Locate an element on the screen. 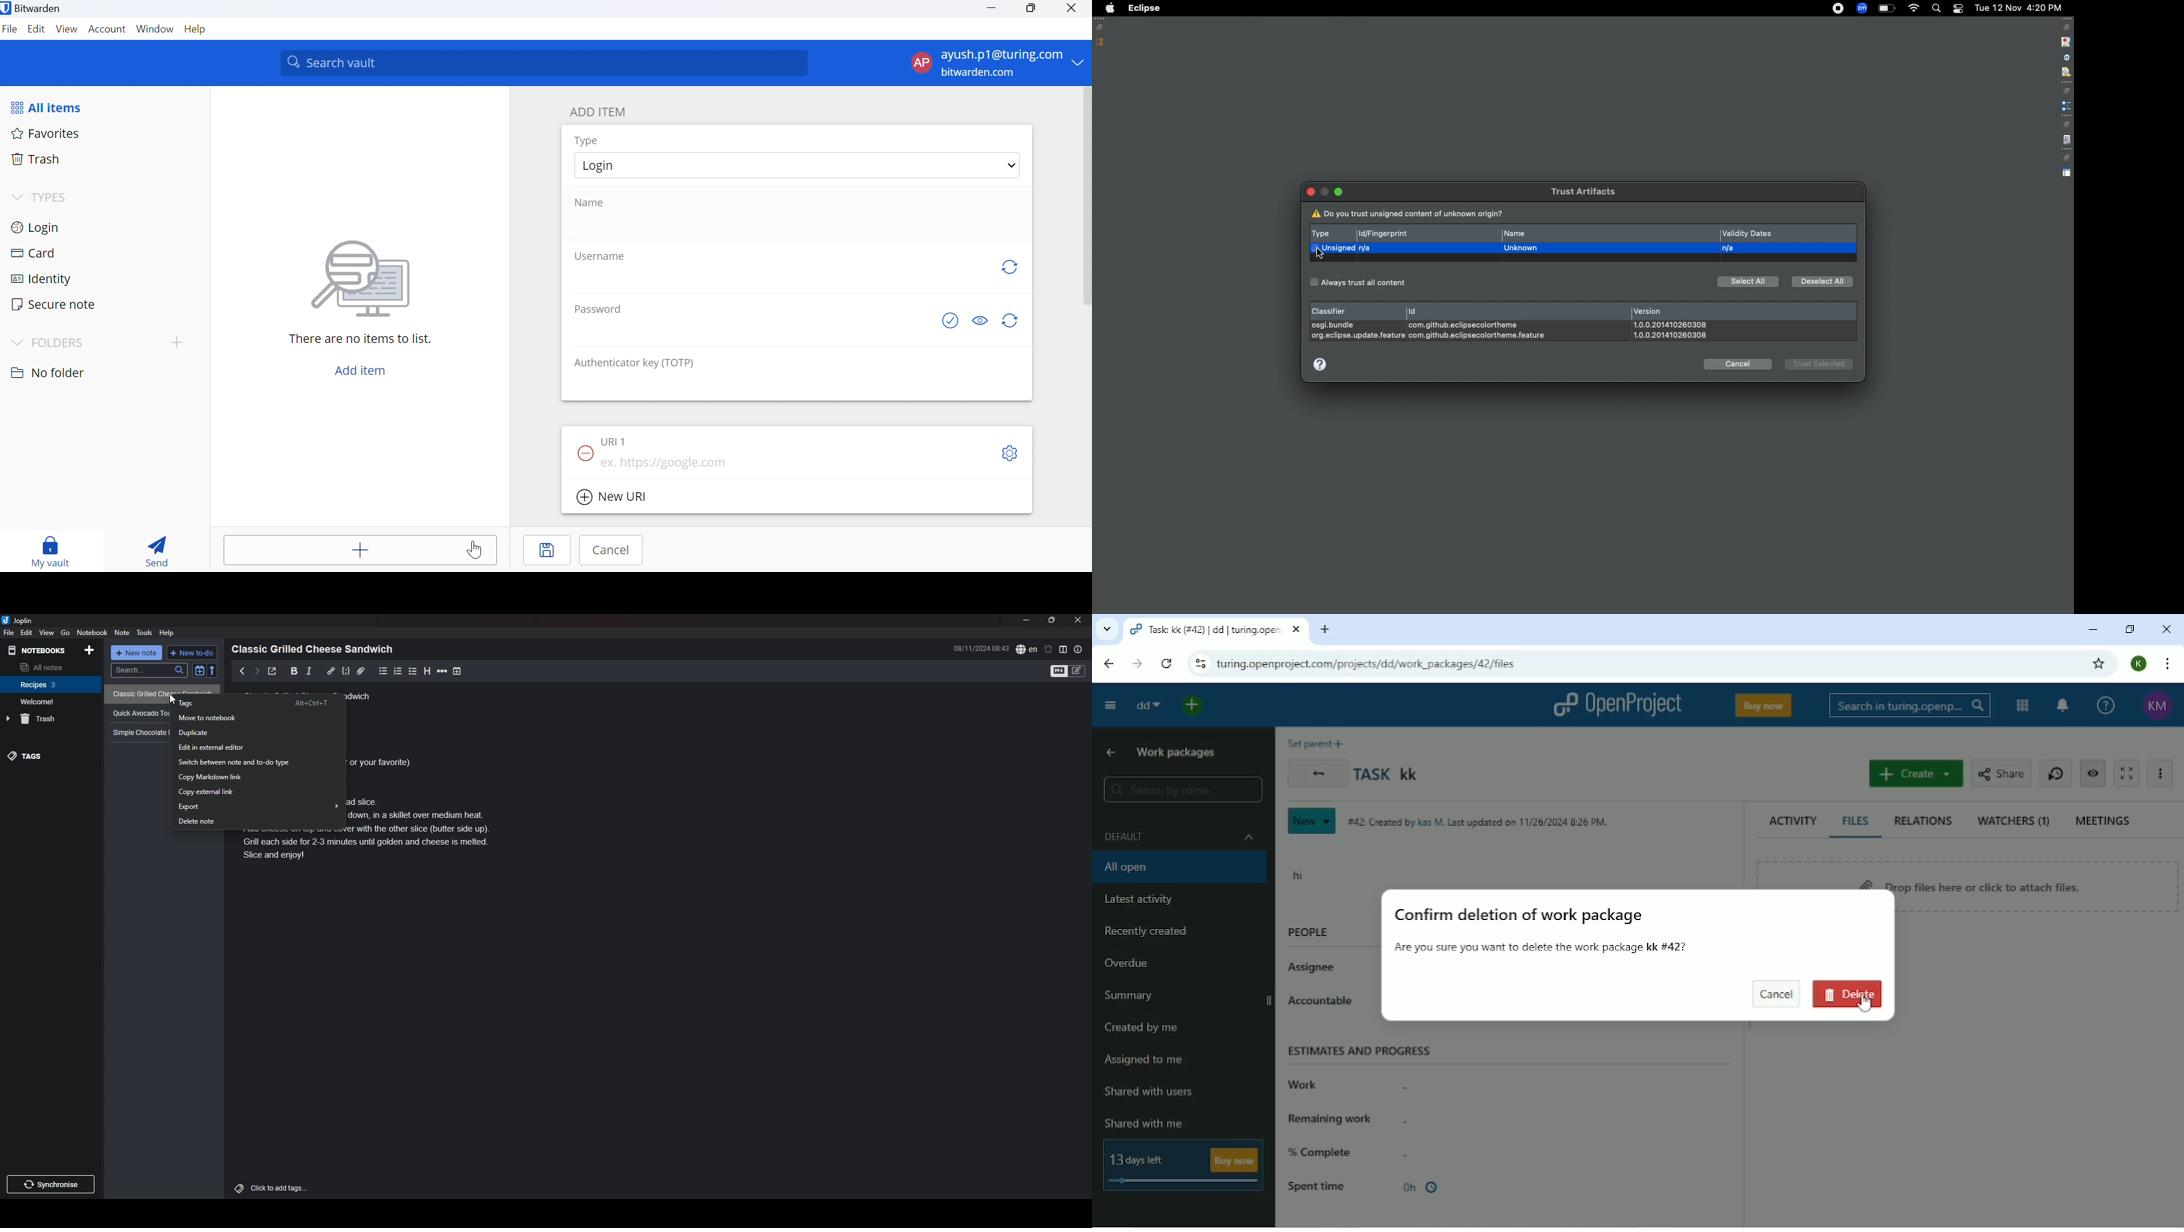 The width and height of the screenshot is (2184, 1232). Accountable is located at coordinates (1327, 1007).